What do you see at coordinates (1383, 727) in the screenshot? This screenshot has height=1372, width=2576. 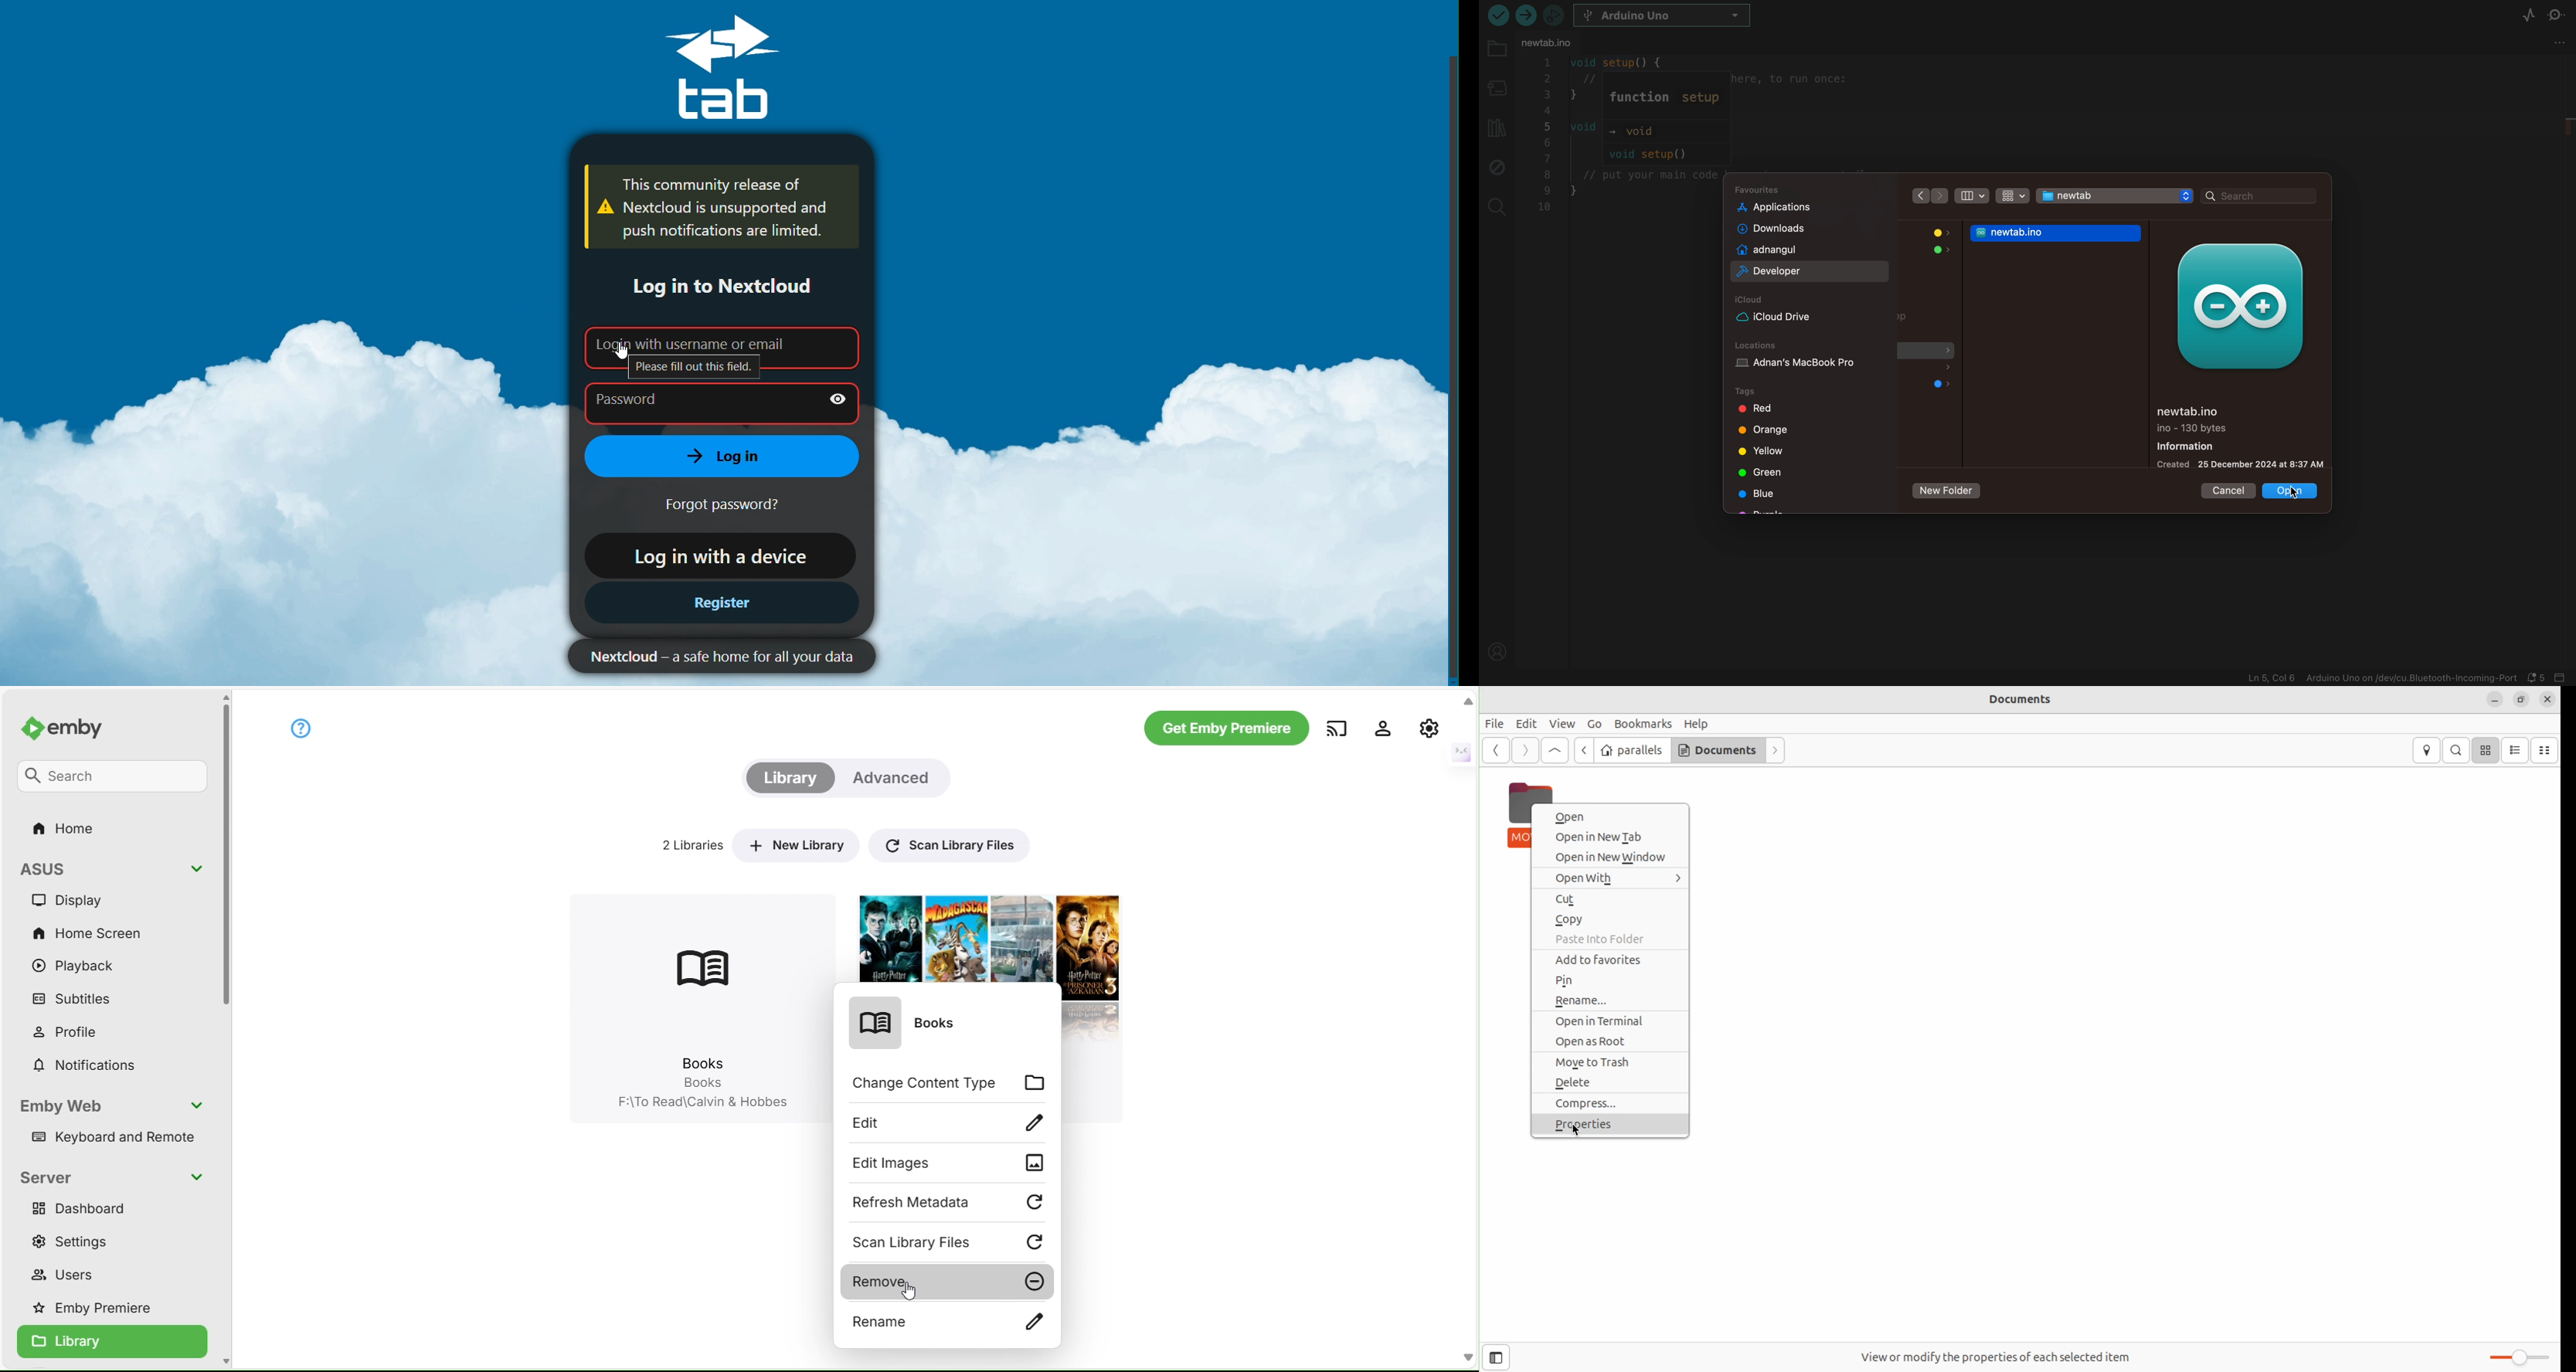 I see `Settings ` at bounding box center [1383, 727].